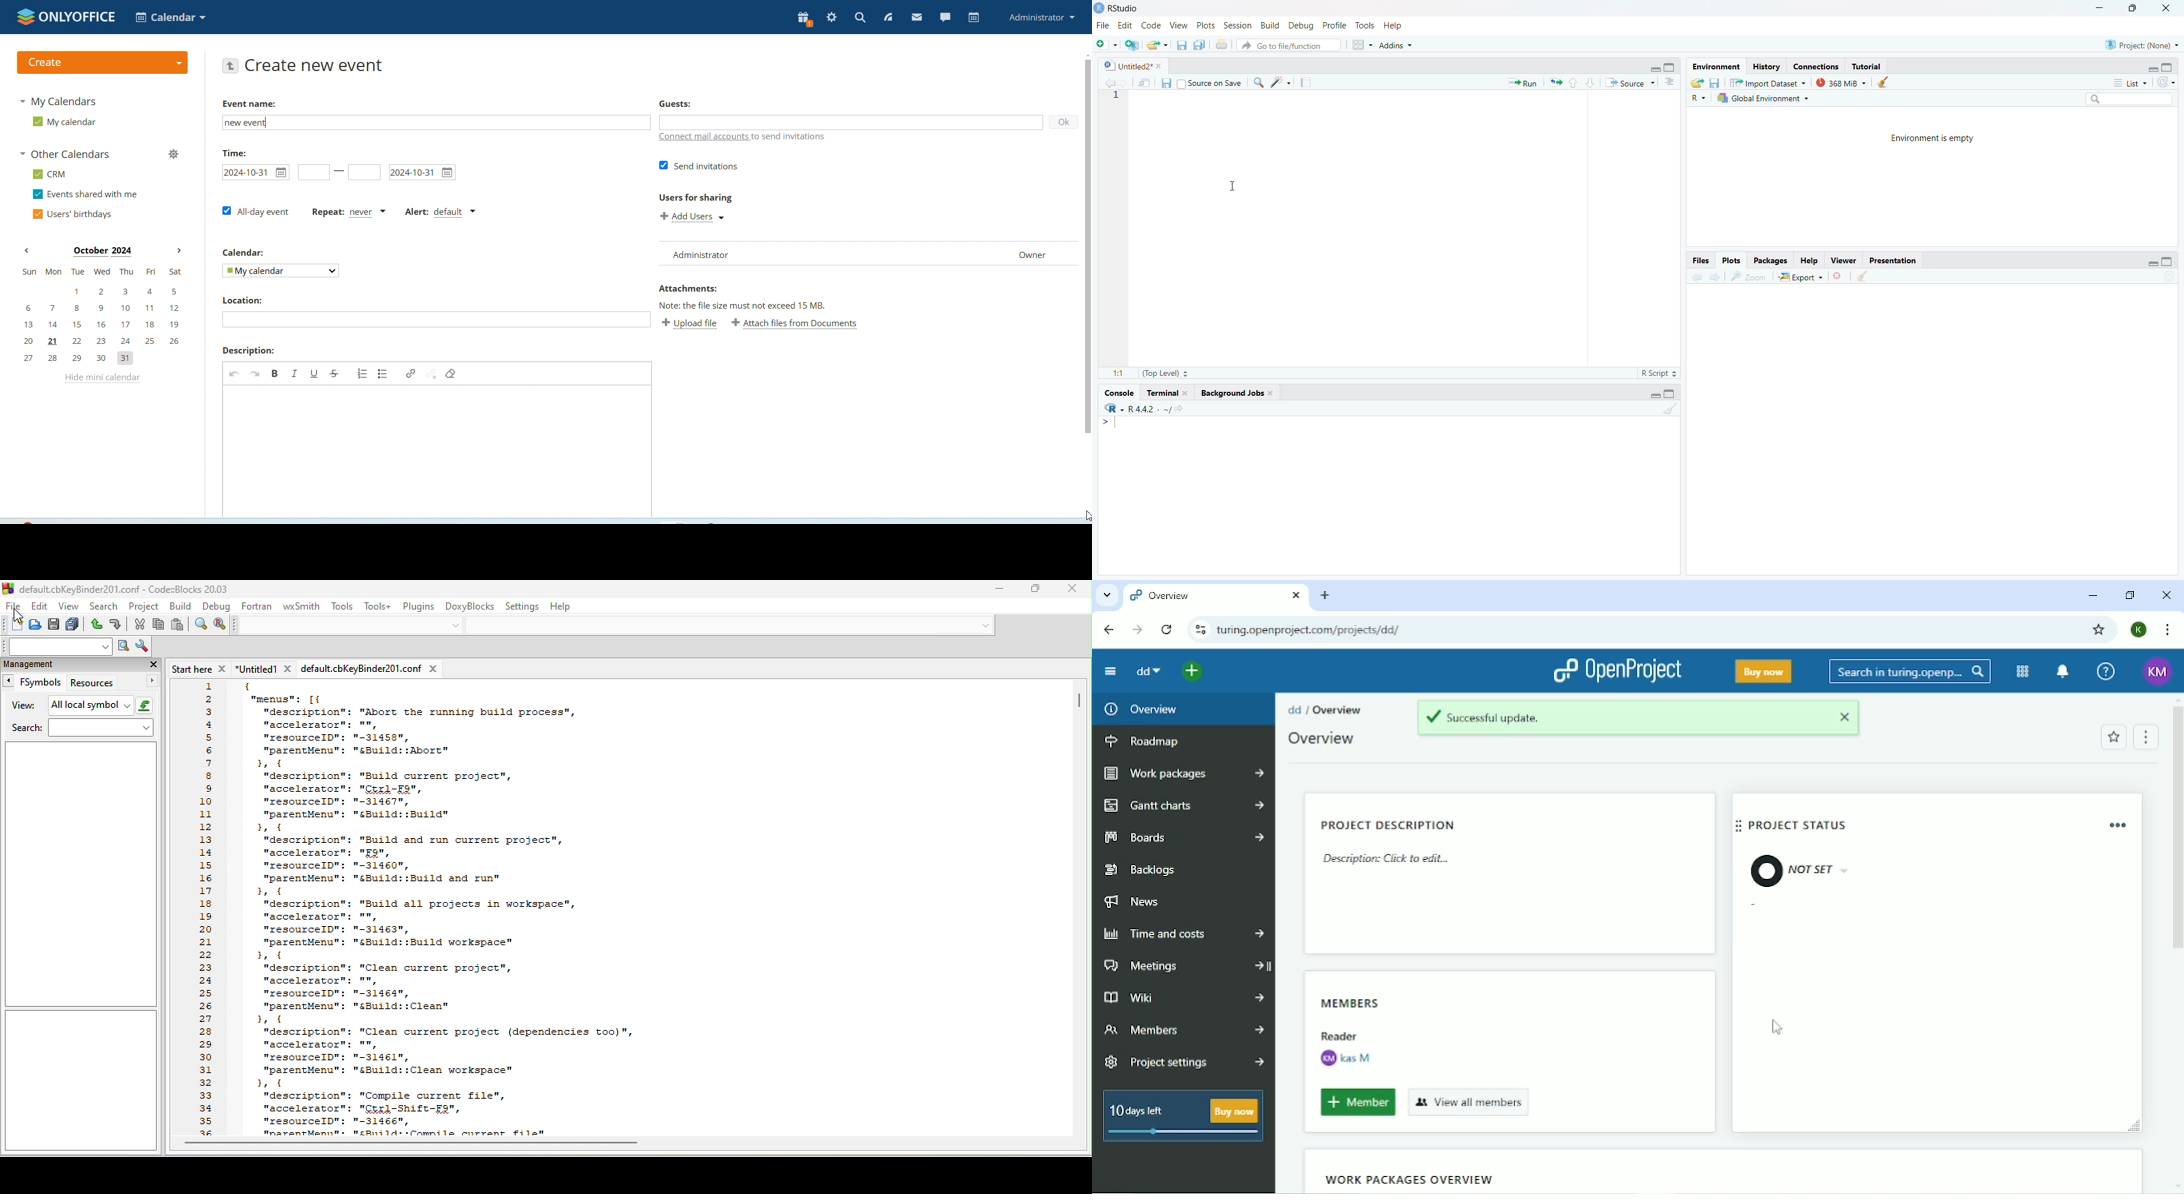 The width and height of the screenshot is (2184, 1204). I want to click on 1, so click(1122, 100).